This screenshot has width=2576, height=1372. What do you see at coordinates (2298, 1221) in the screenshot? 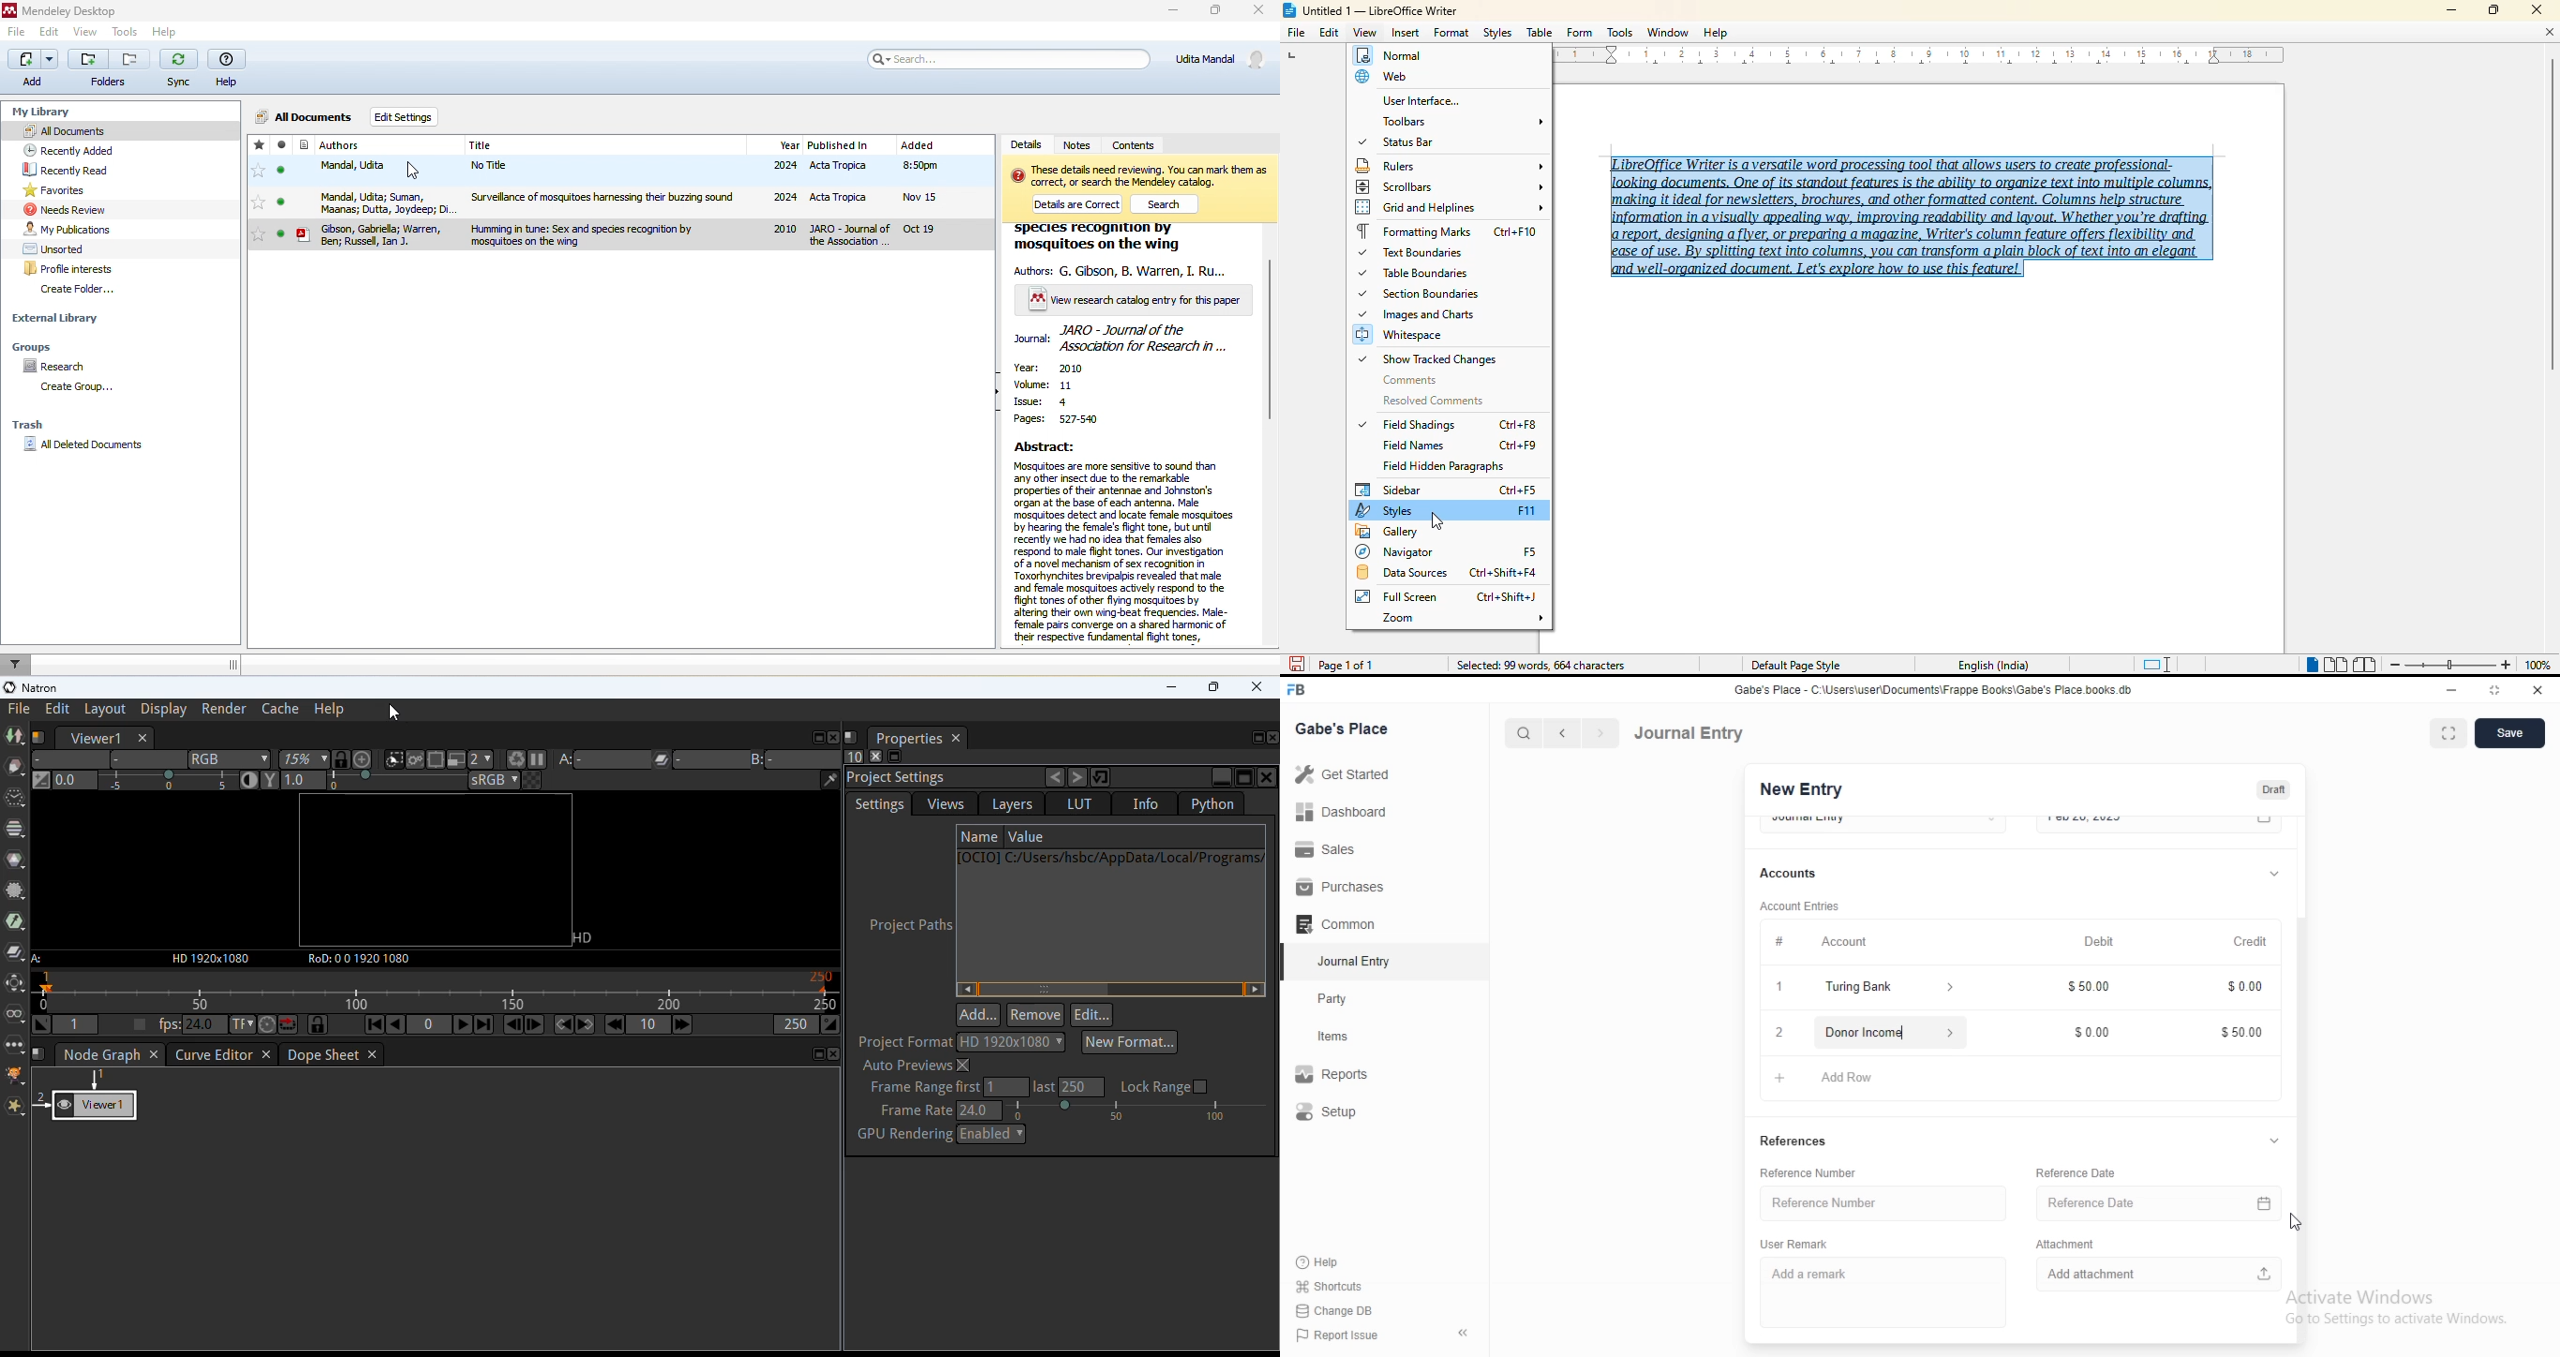
I see `cursor` at bounding box center [2298, 1221].